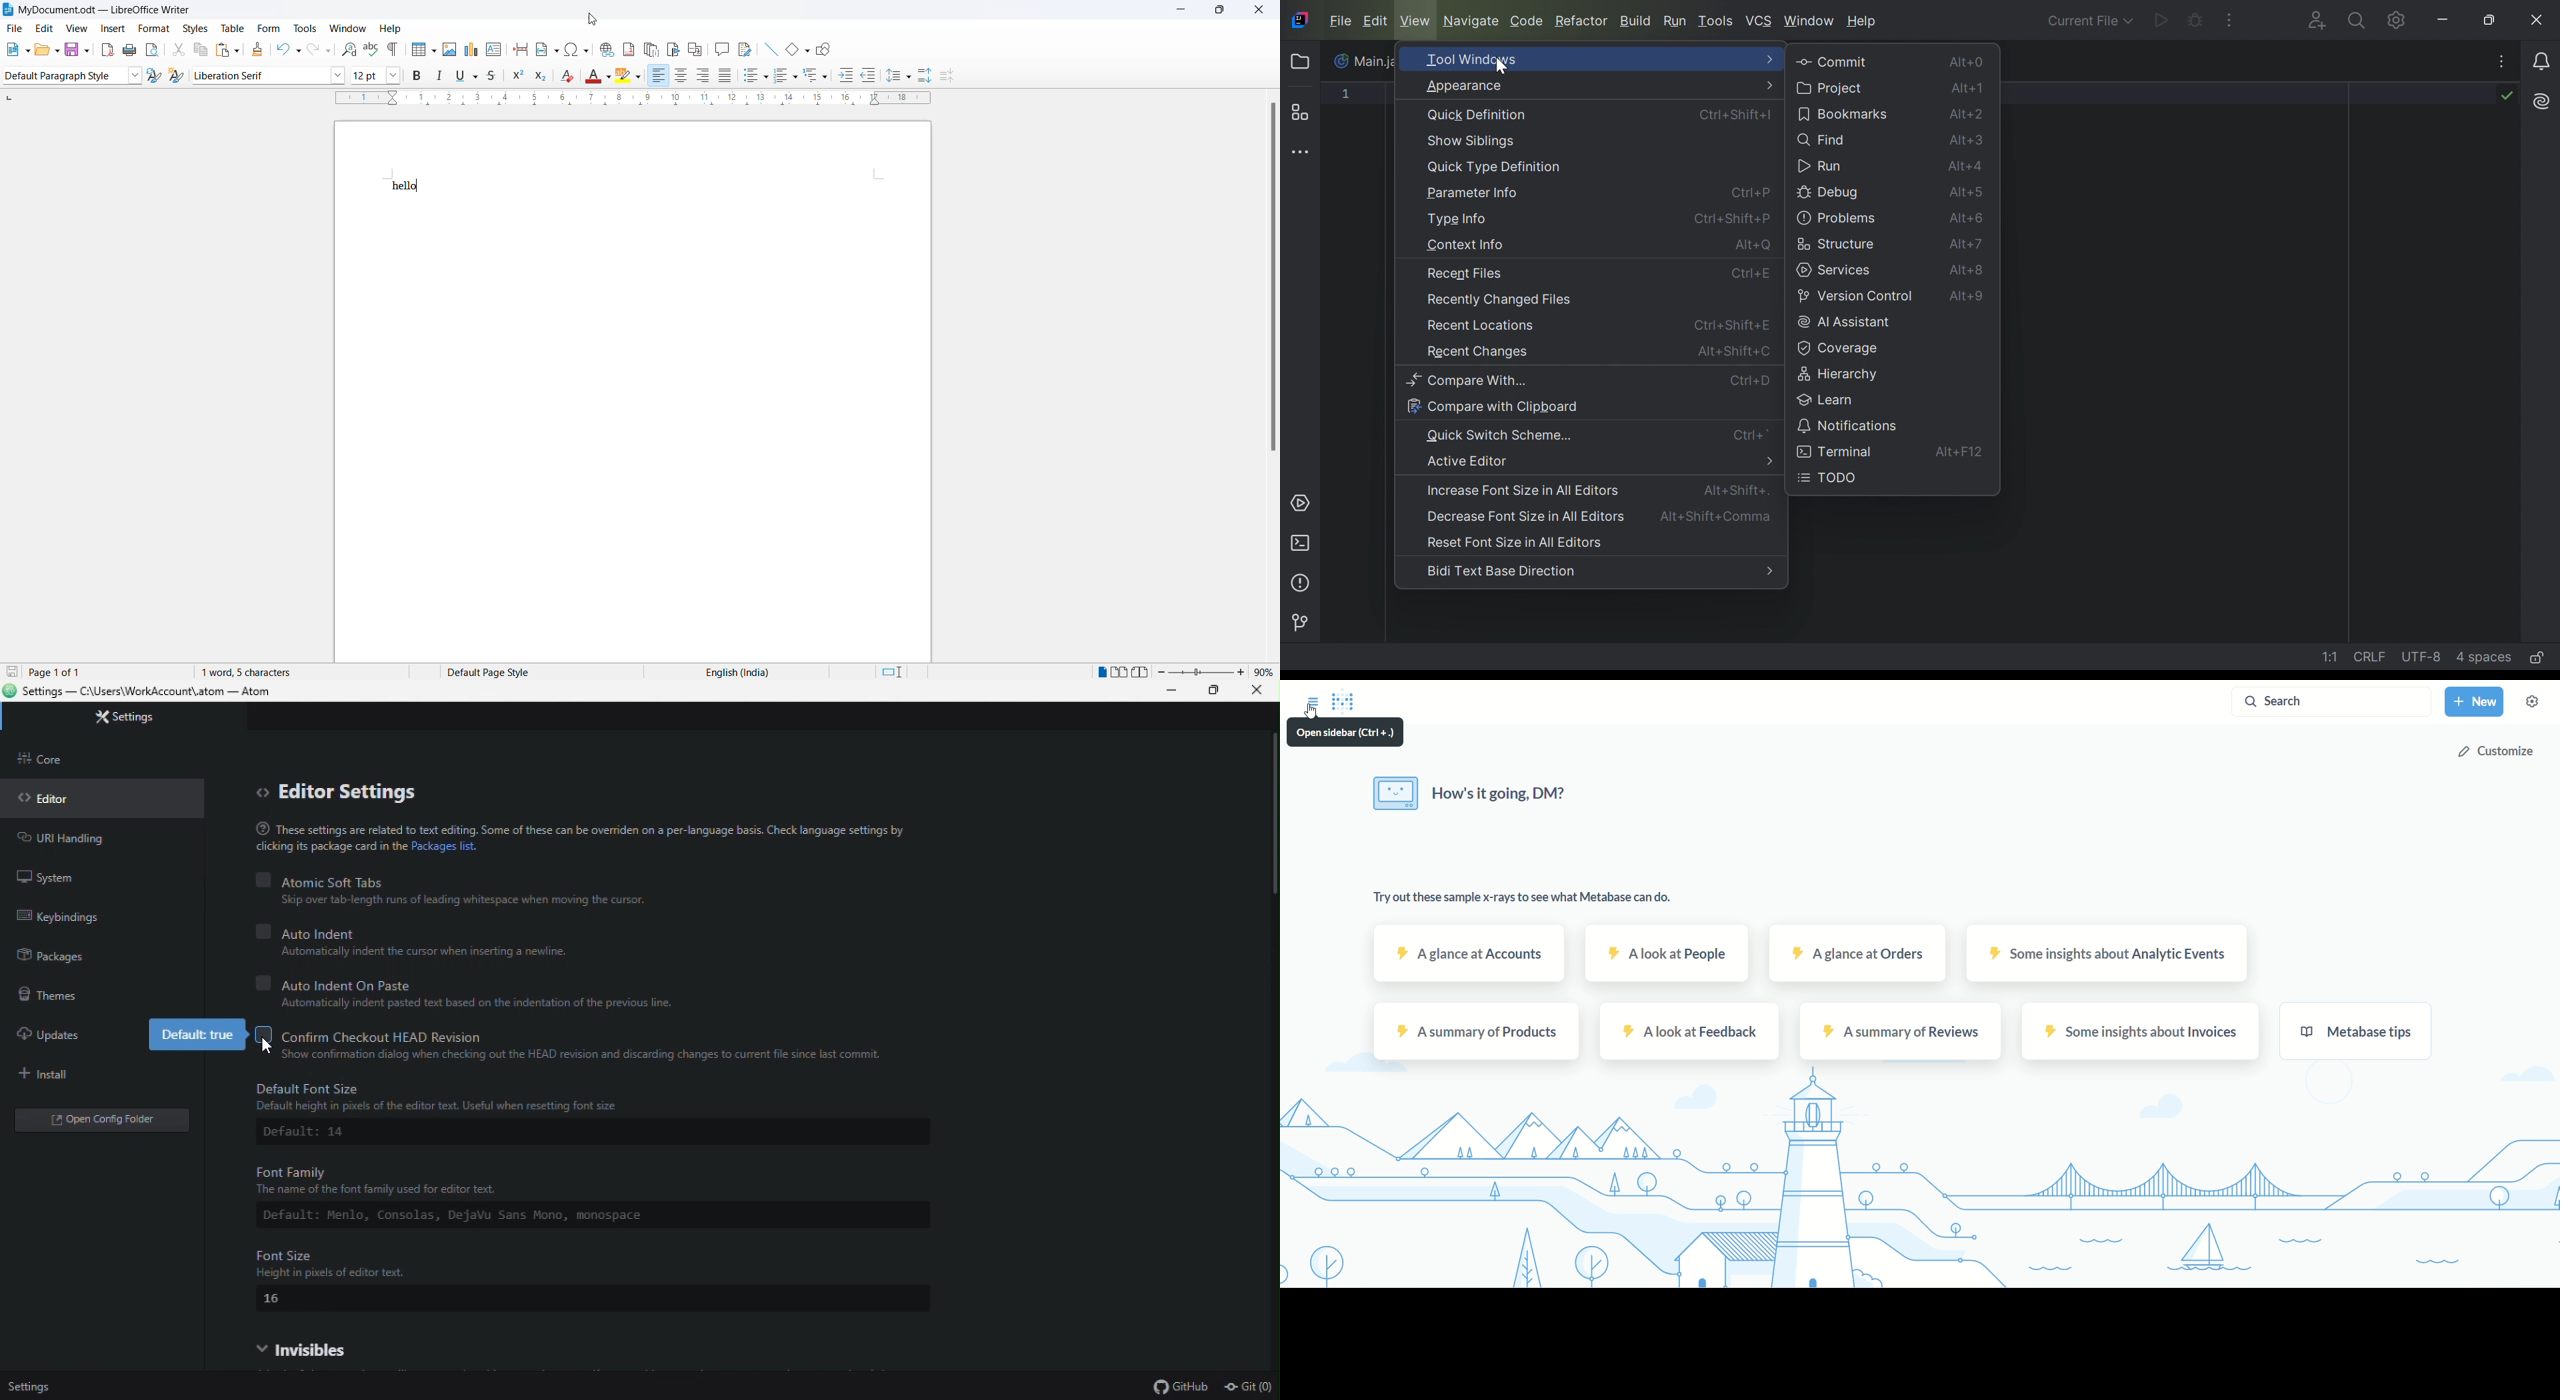  I want to click on Make file read-only, so click(2536, 660).